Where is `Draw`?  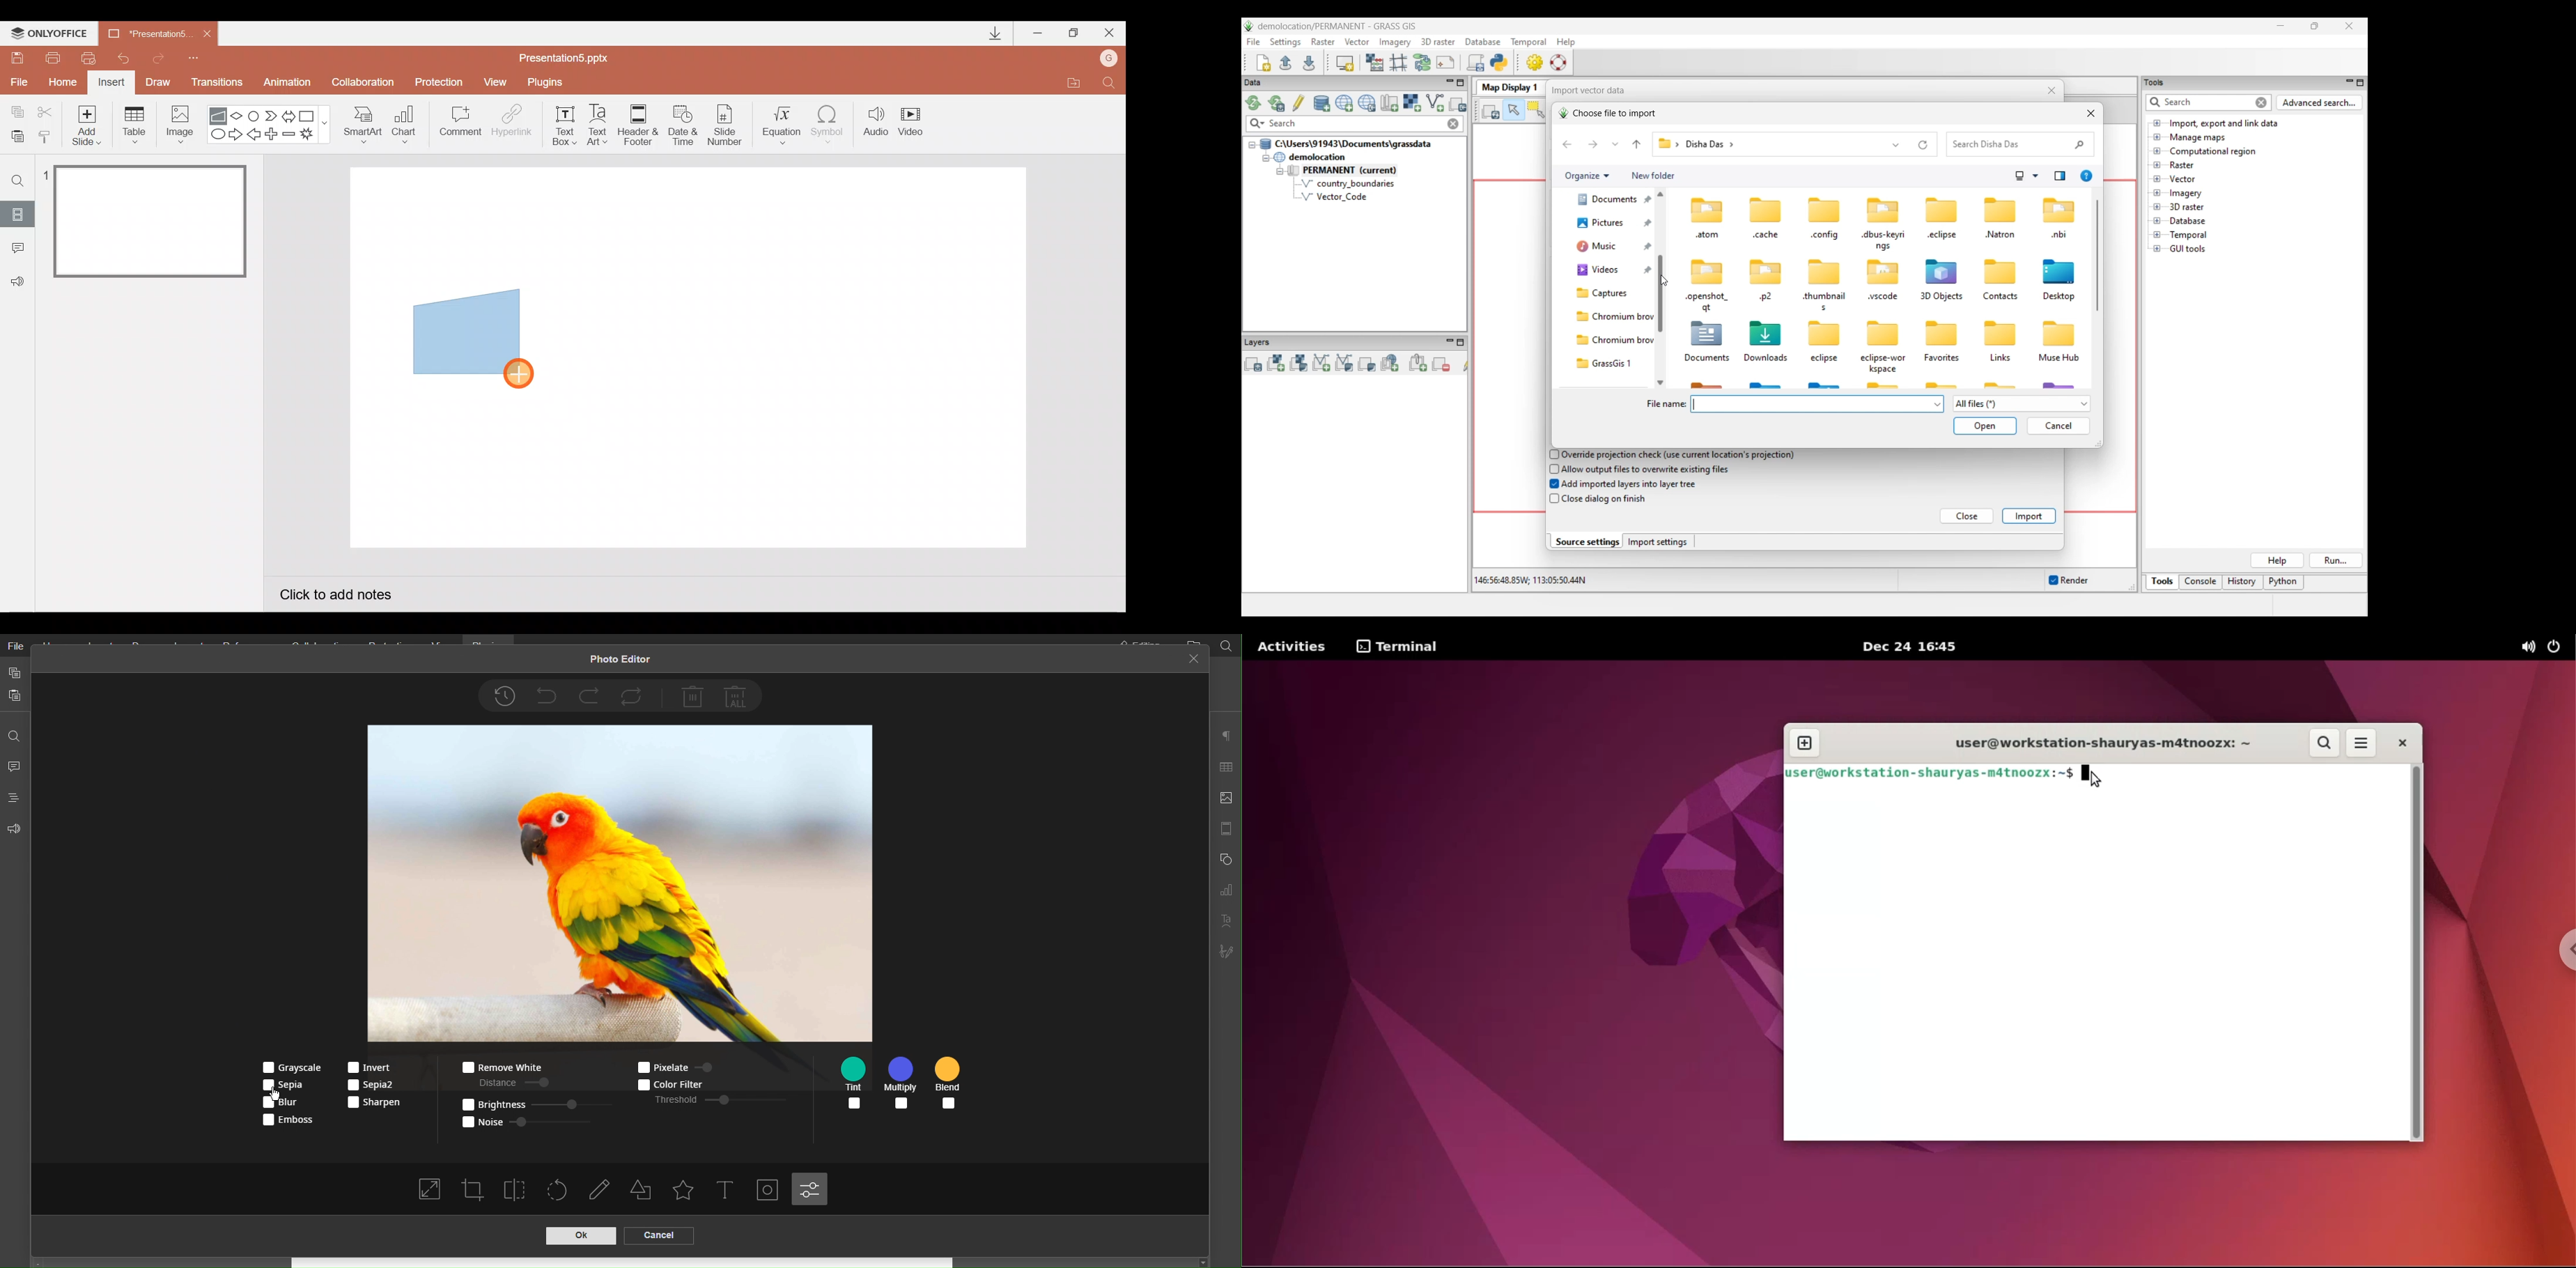
Draw is located at coordinates (158, 81).